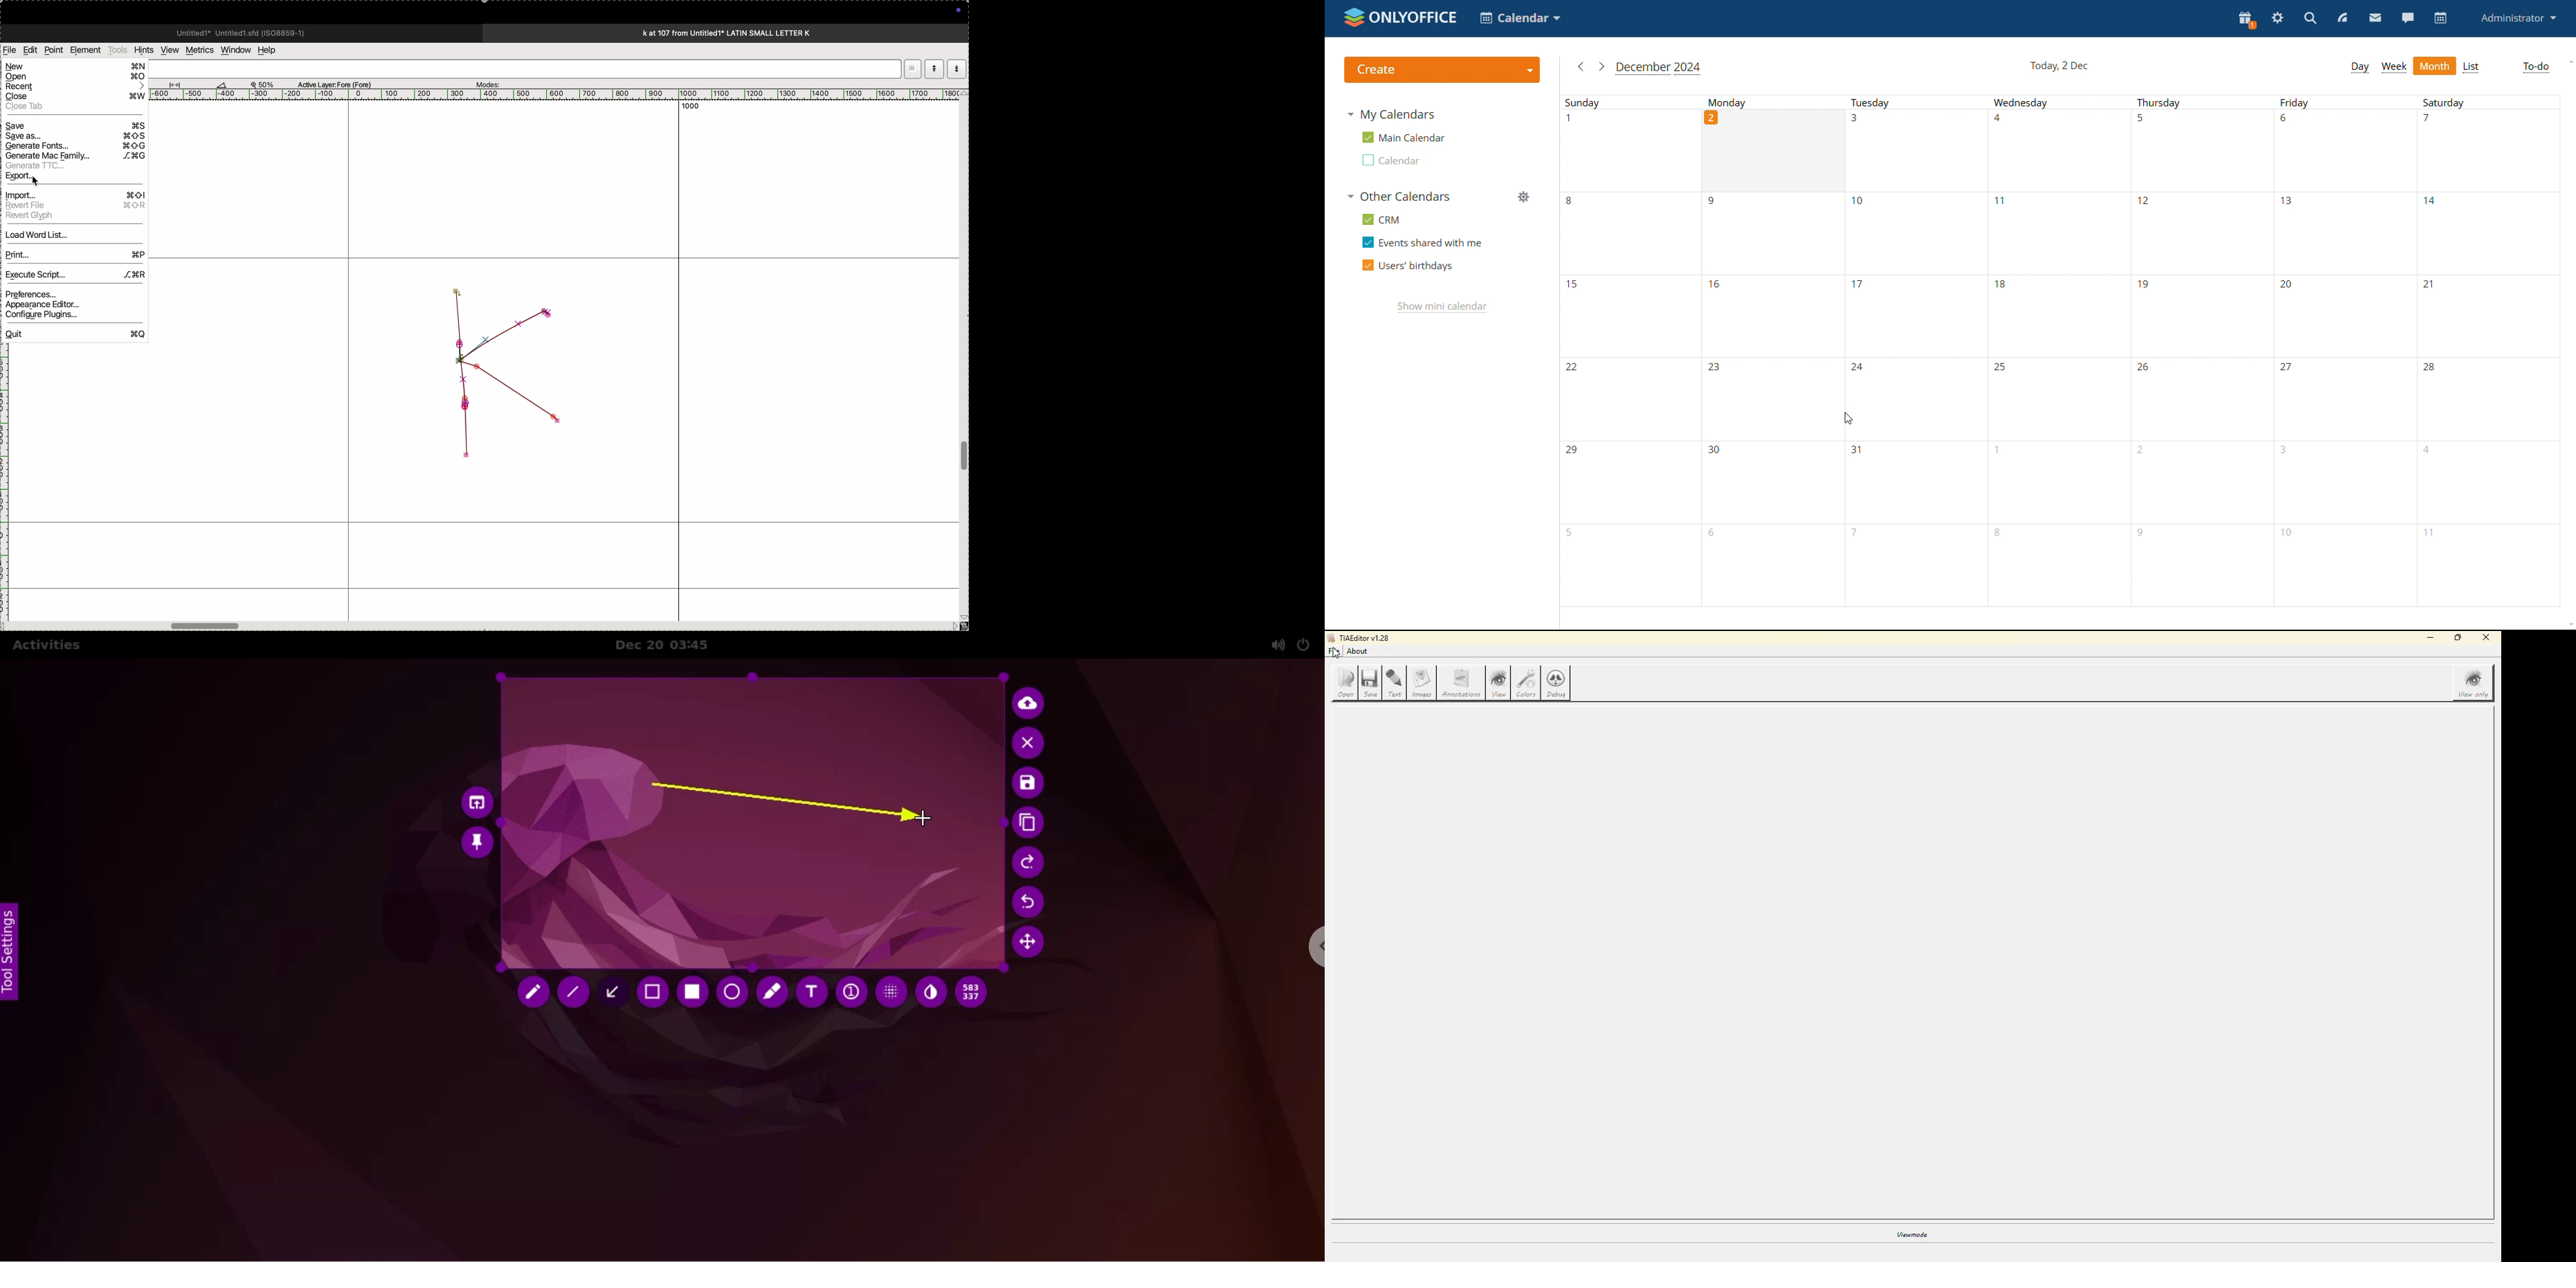 This screenshot has width=2576, height=1288. Describe the element at coordinates (54, 50) in the screenshot. I see `point` at that location.